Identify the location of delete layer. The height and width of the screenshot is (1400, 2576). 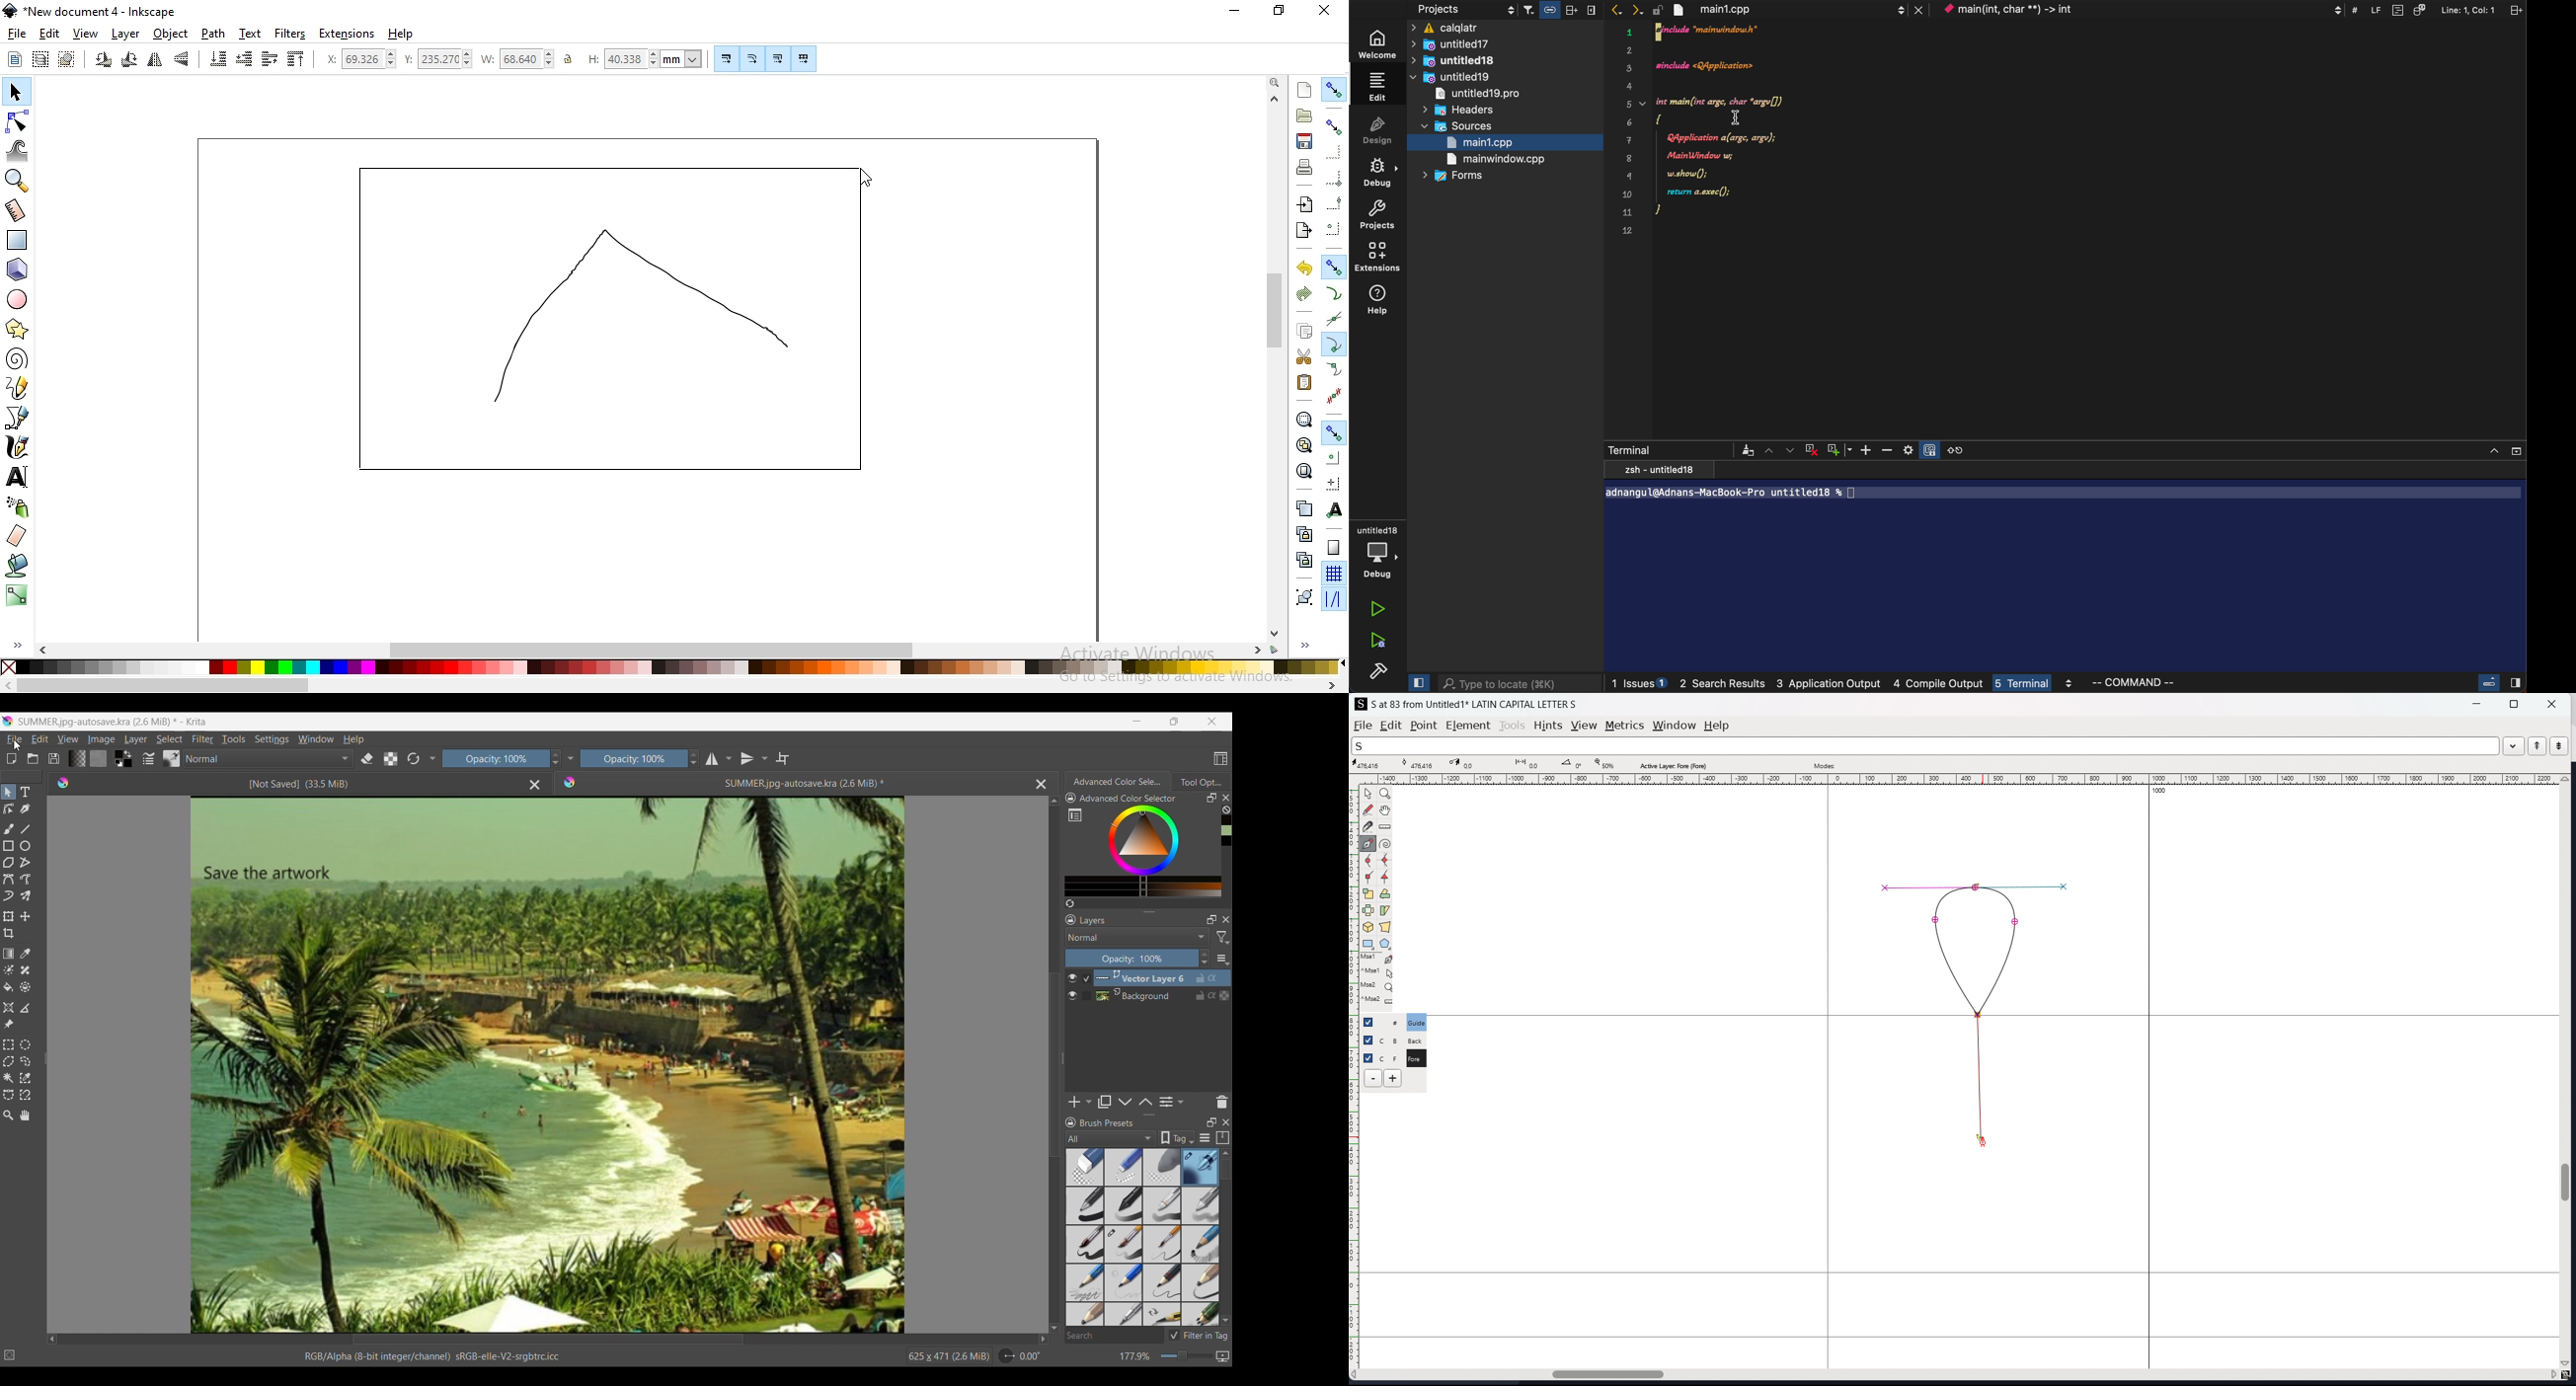
(1373, 1079).